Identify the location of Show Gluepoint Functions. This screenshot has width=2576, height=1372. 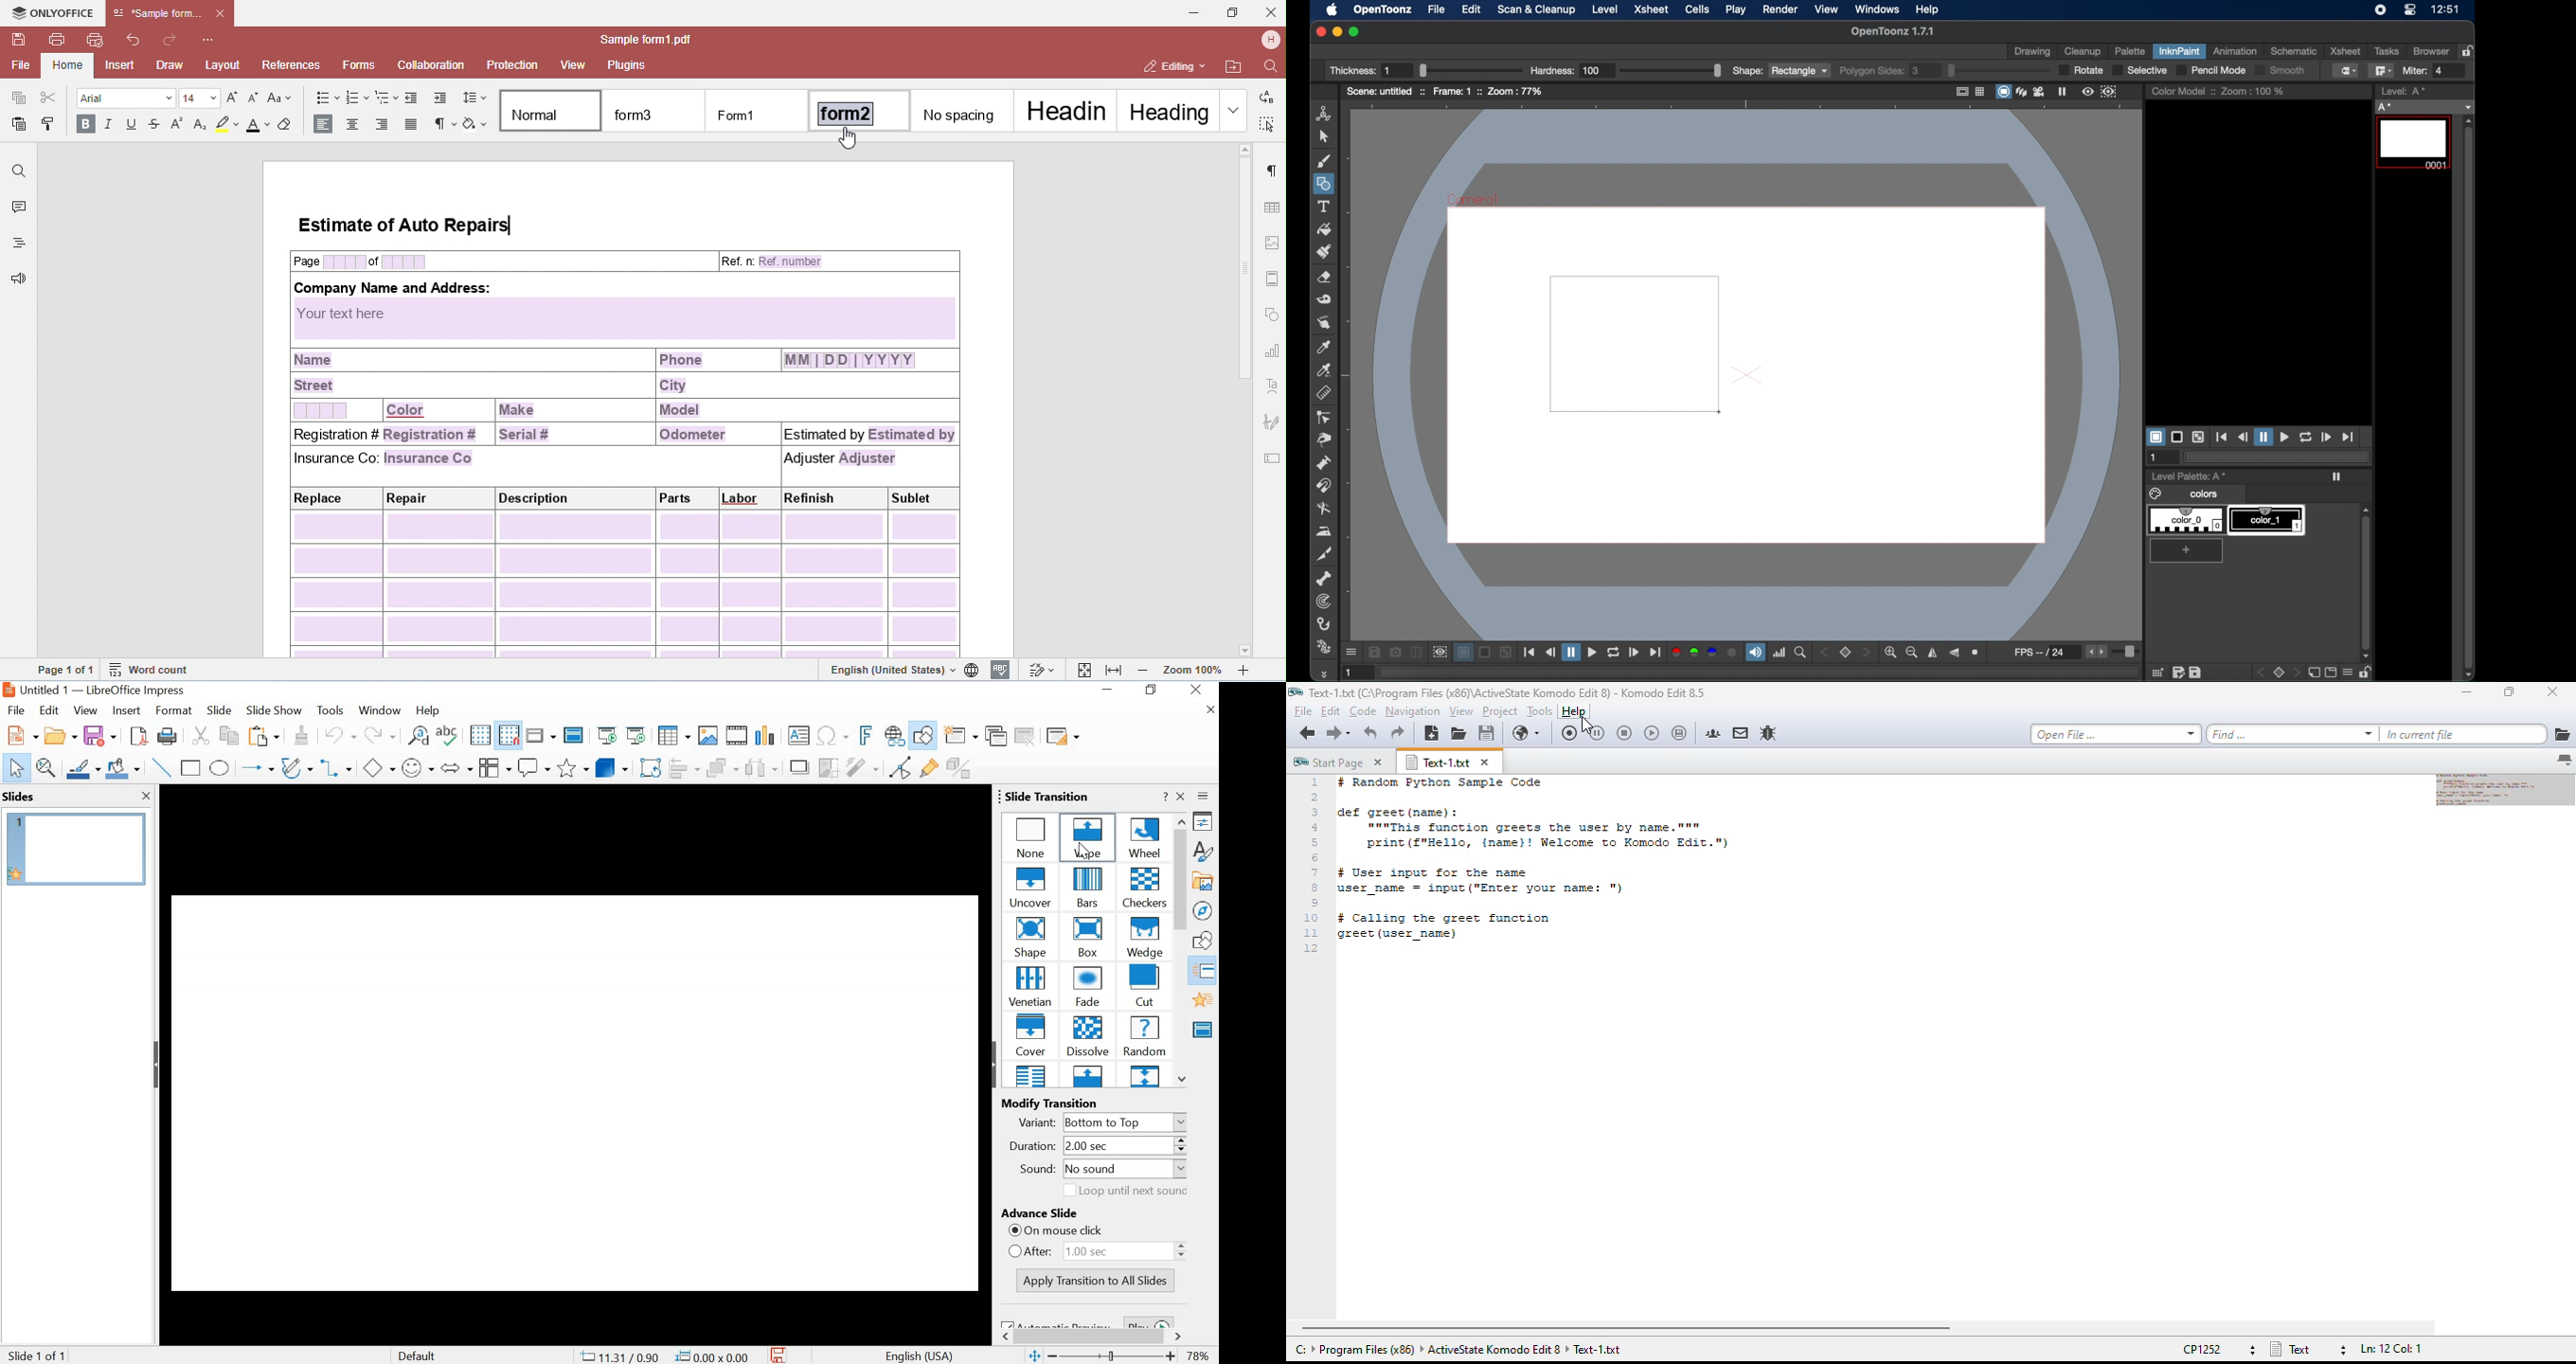
(930, 768).